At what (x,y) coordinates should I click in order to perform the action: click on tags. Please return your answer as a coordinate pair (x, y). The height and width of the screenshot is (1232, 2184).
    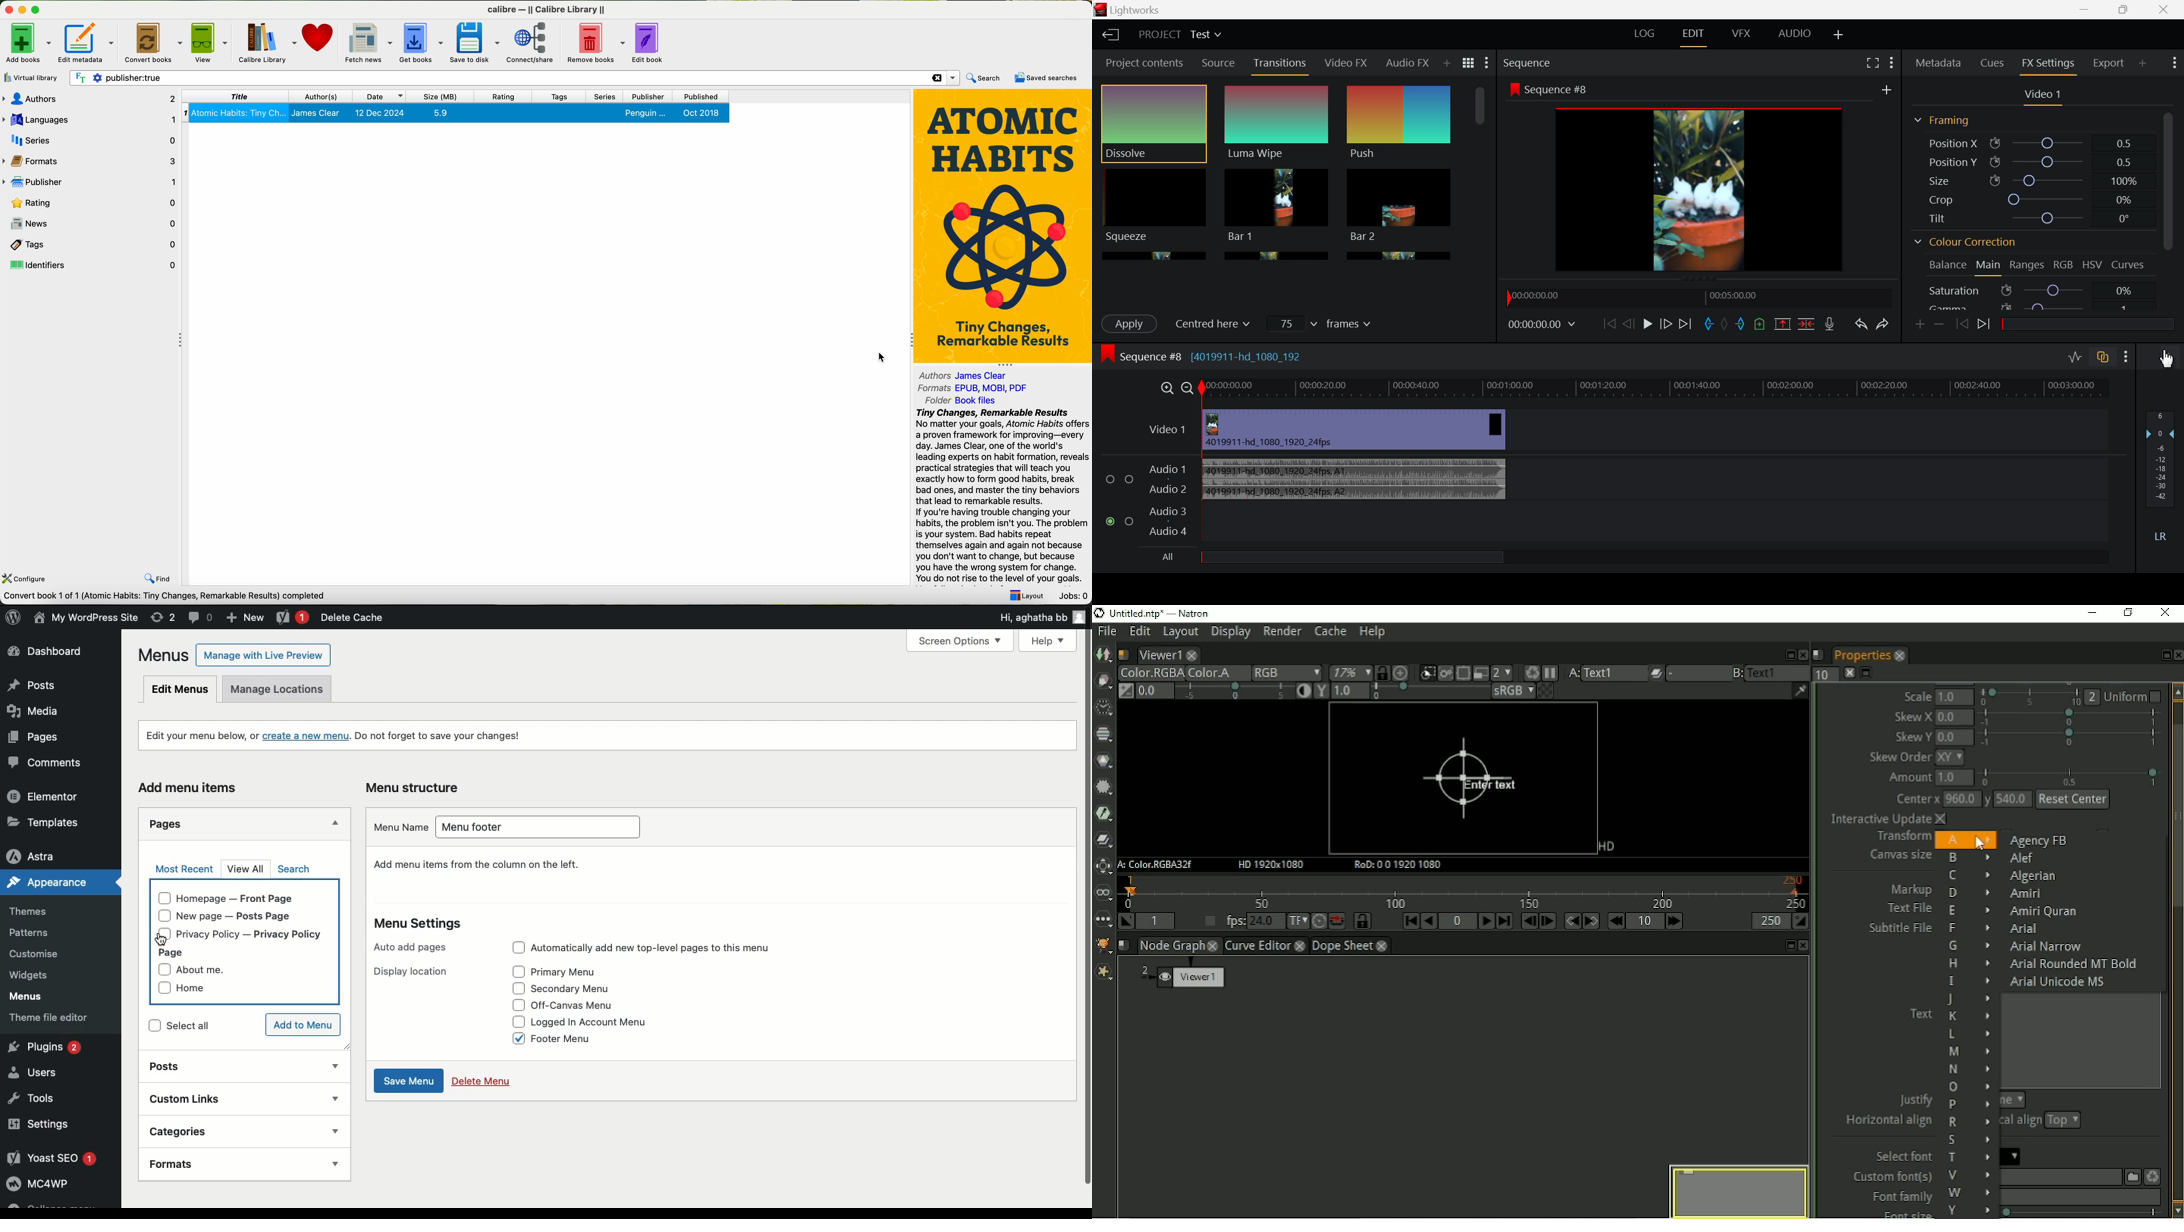
    Looking at the image, I should click on (93, 245).